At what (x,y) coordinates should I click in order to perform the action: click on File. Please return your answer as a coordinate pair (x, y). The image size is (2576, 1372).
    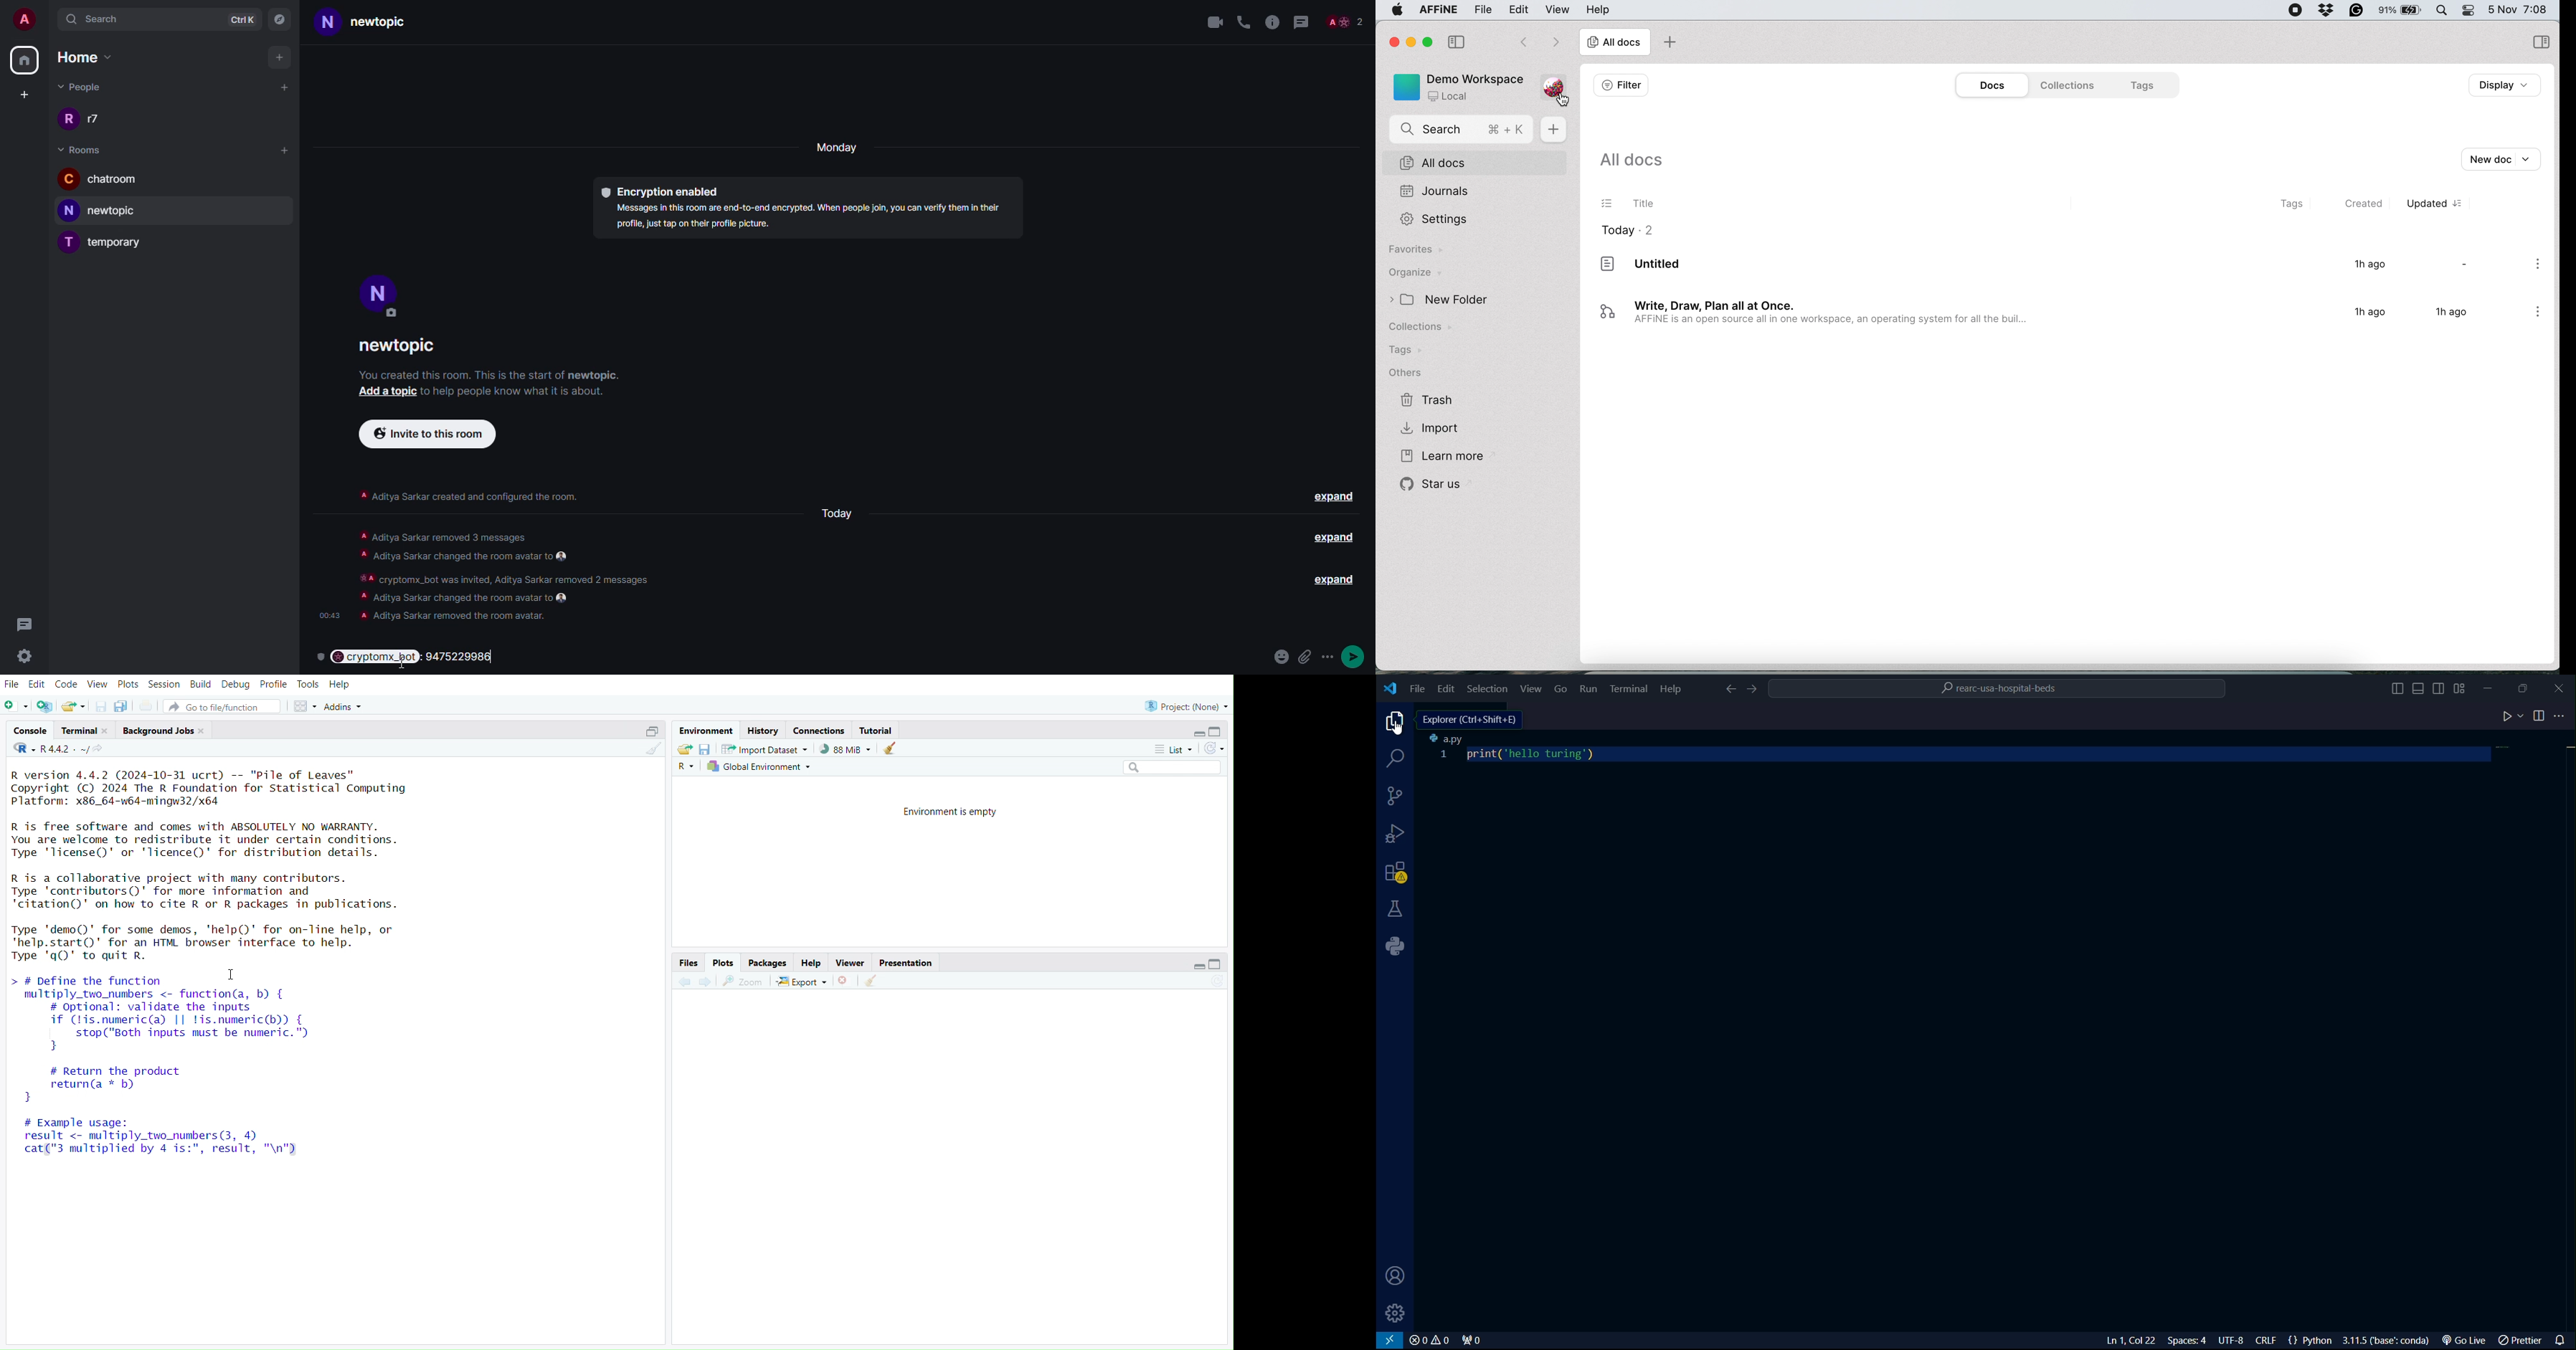
    Looking at the image, I should click on (14, 684).